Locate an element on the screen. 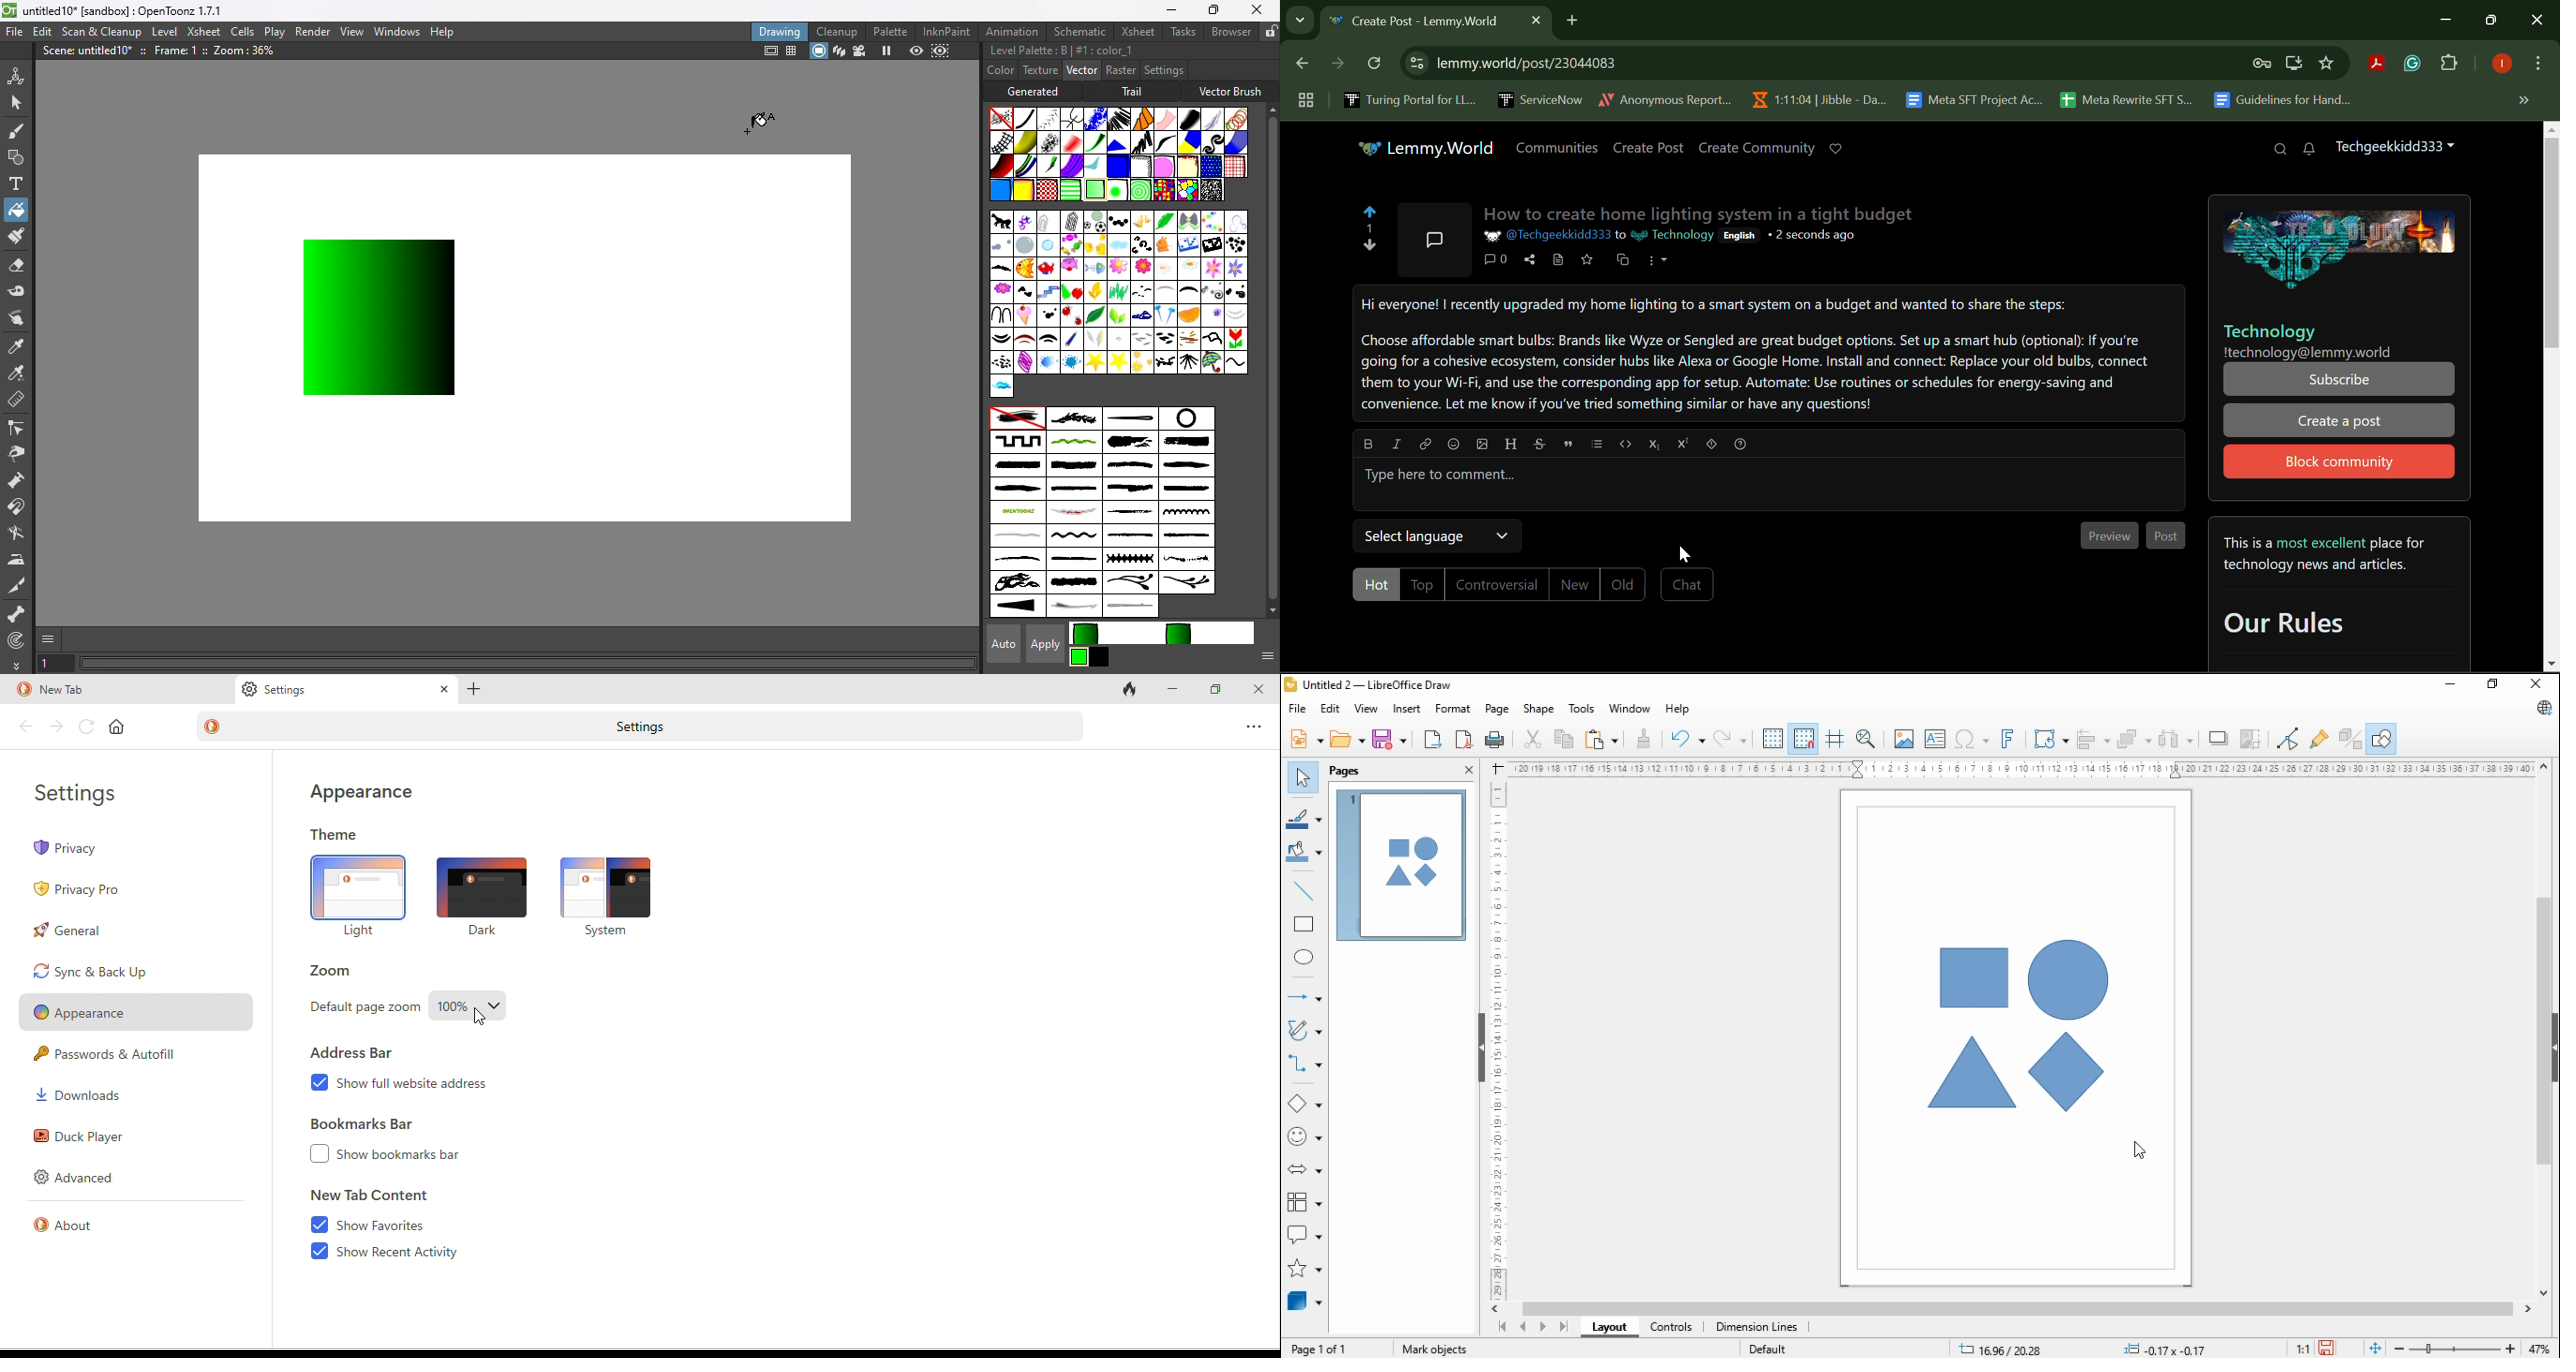  emoji is located at coordinates (1453, 446).